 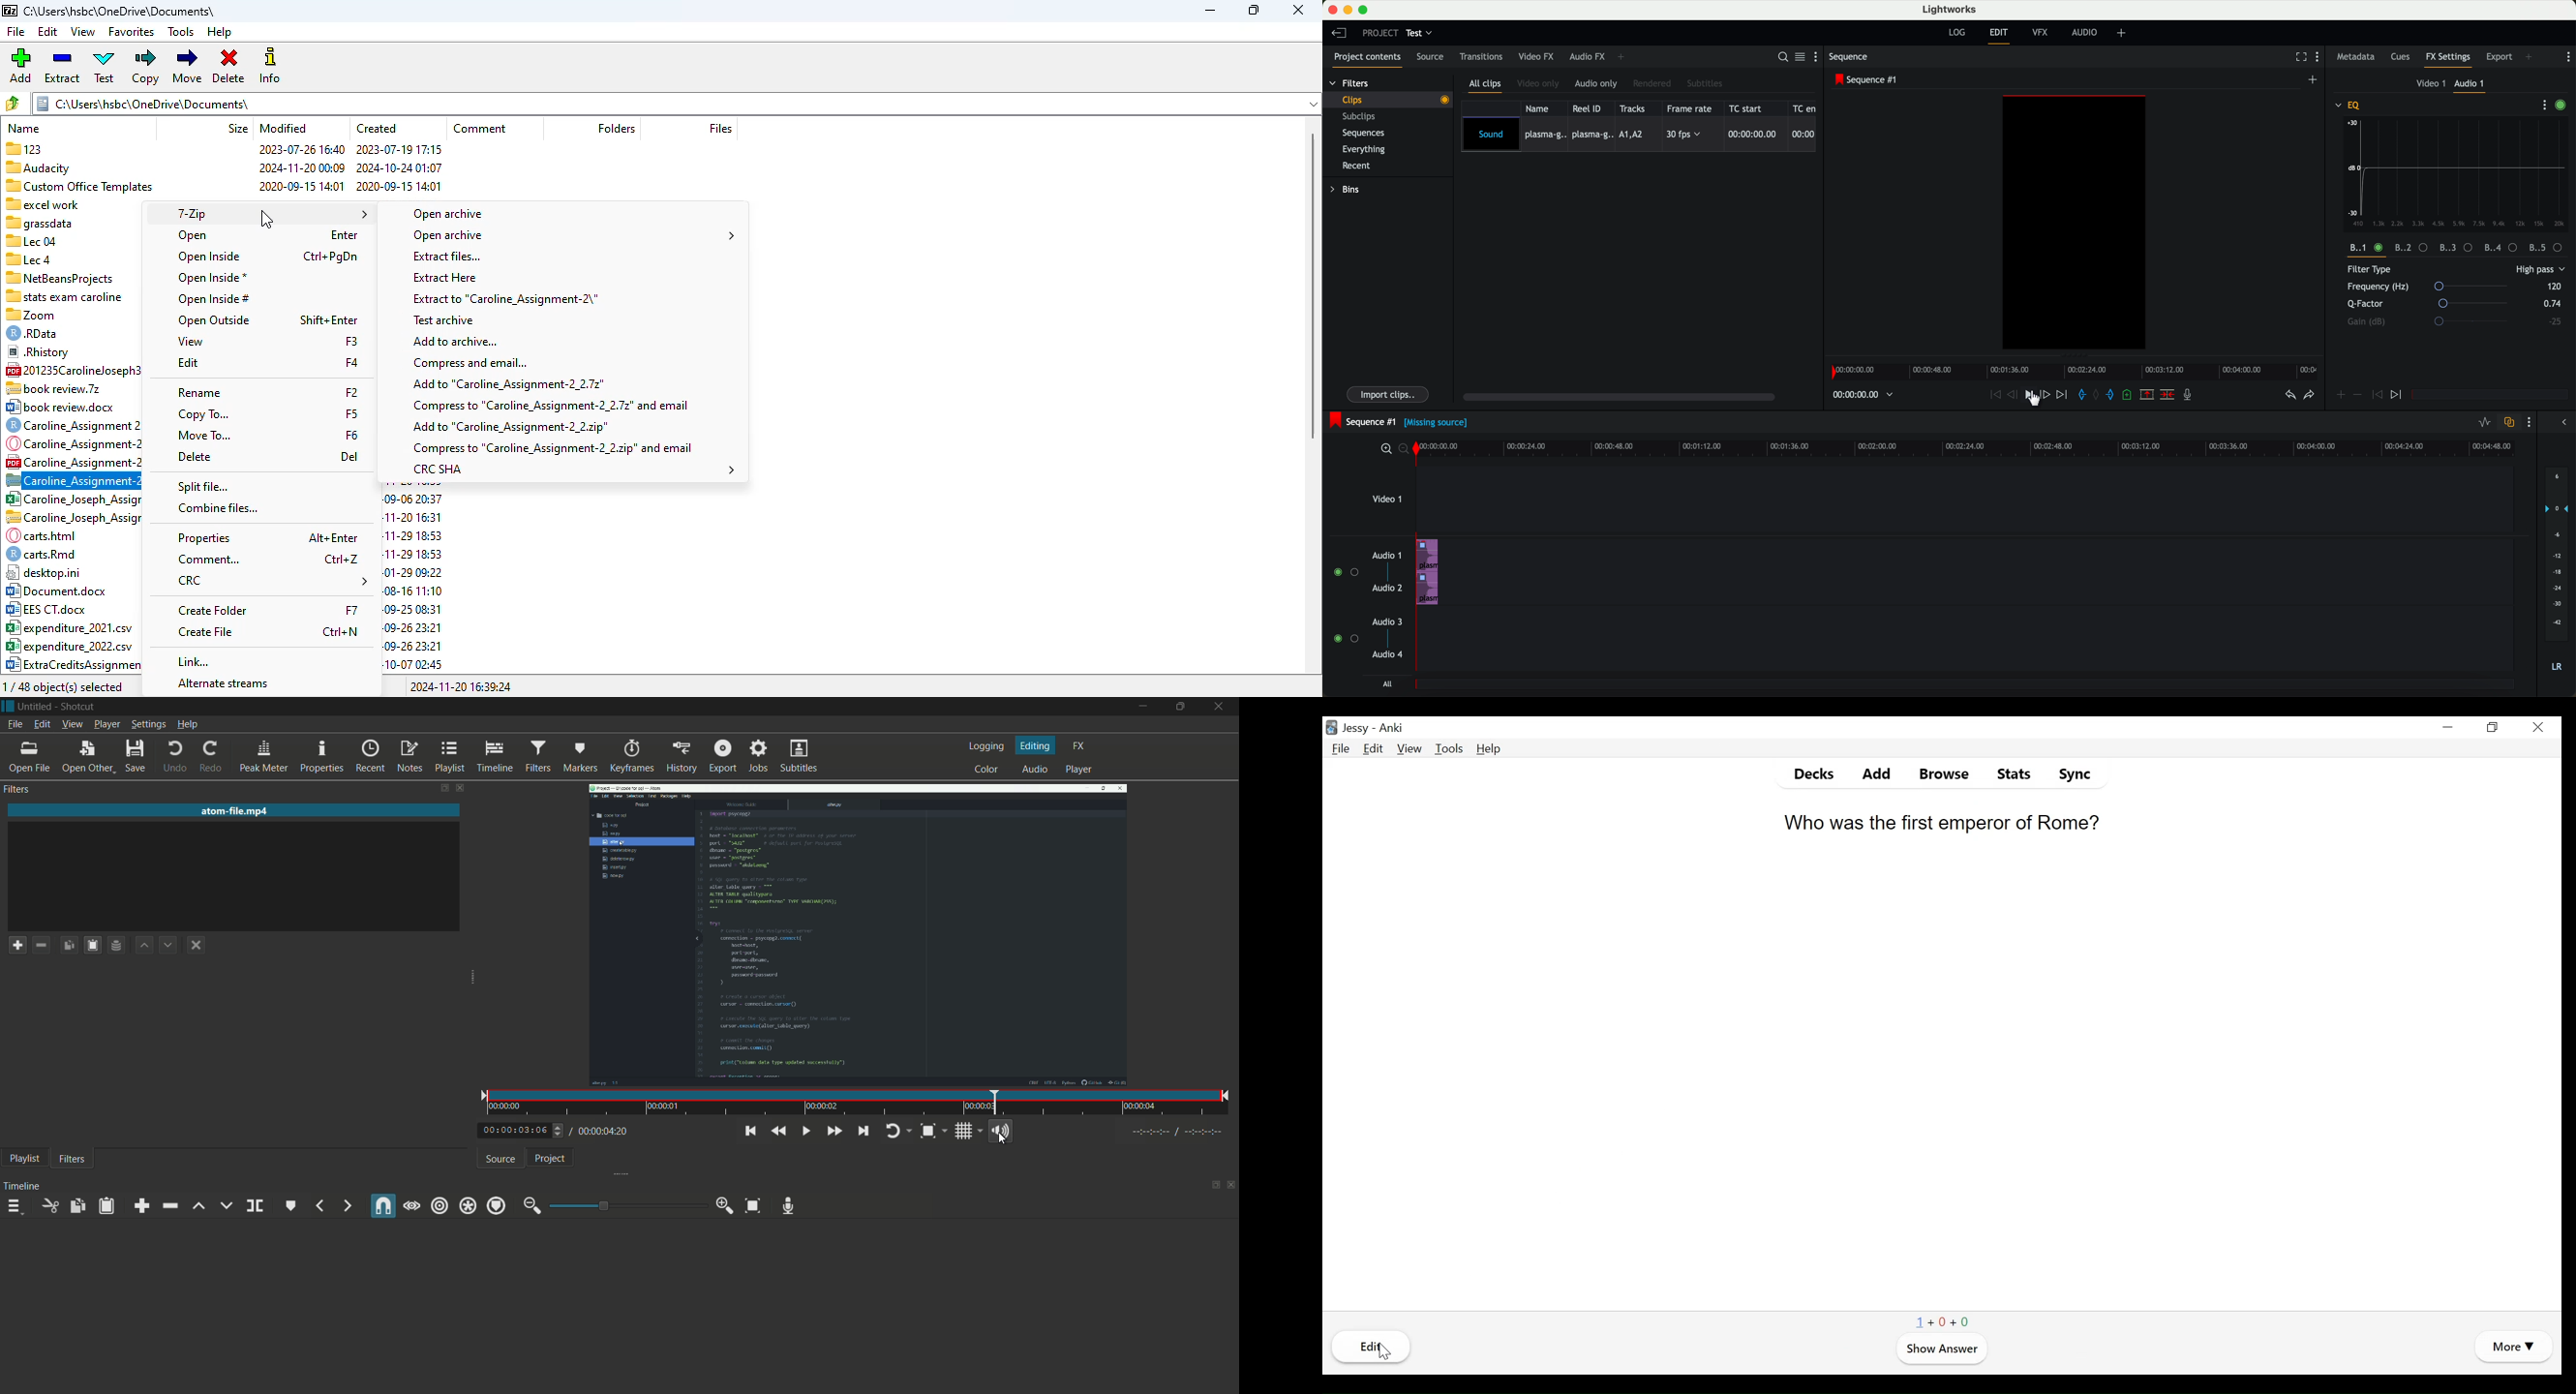 What do you see at coordinates (119, 11) in the screenshot?
I see `folder name` at bounding box center [119, 11].